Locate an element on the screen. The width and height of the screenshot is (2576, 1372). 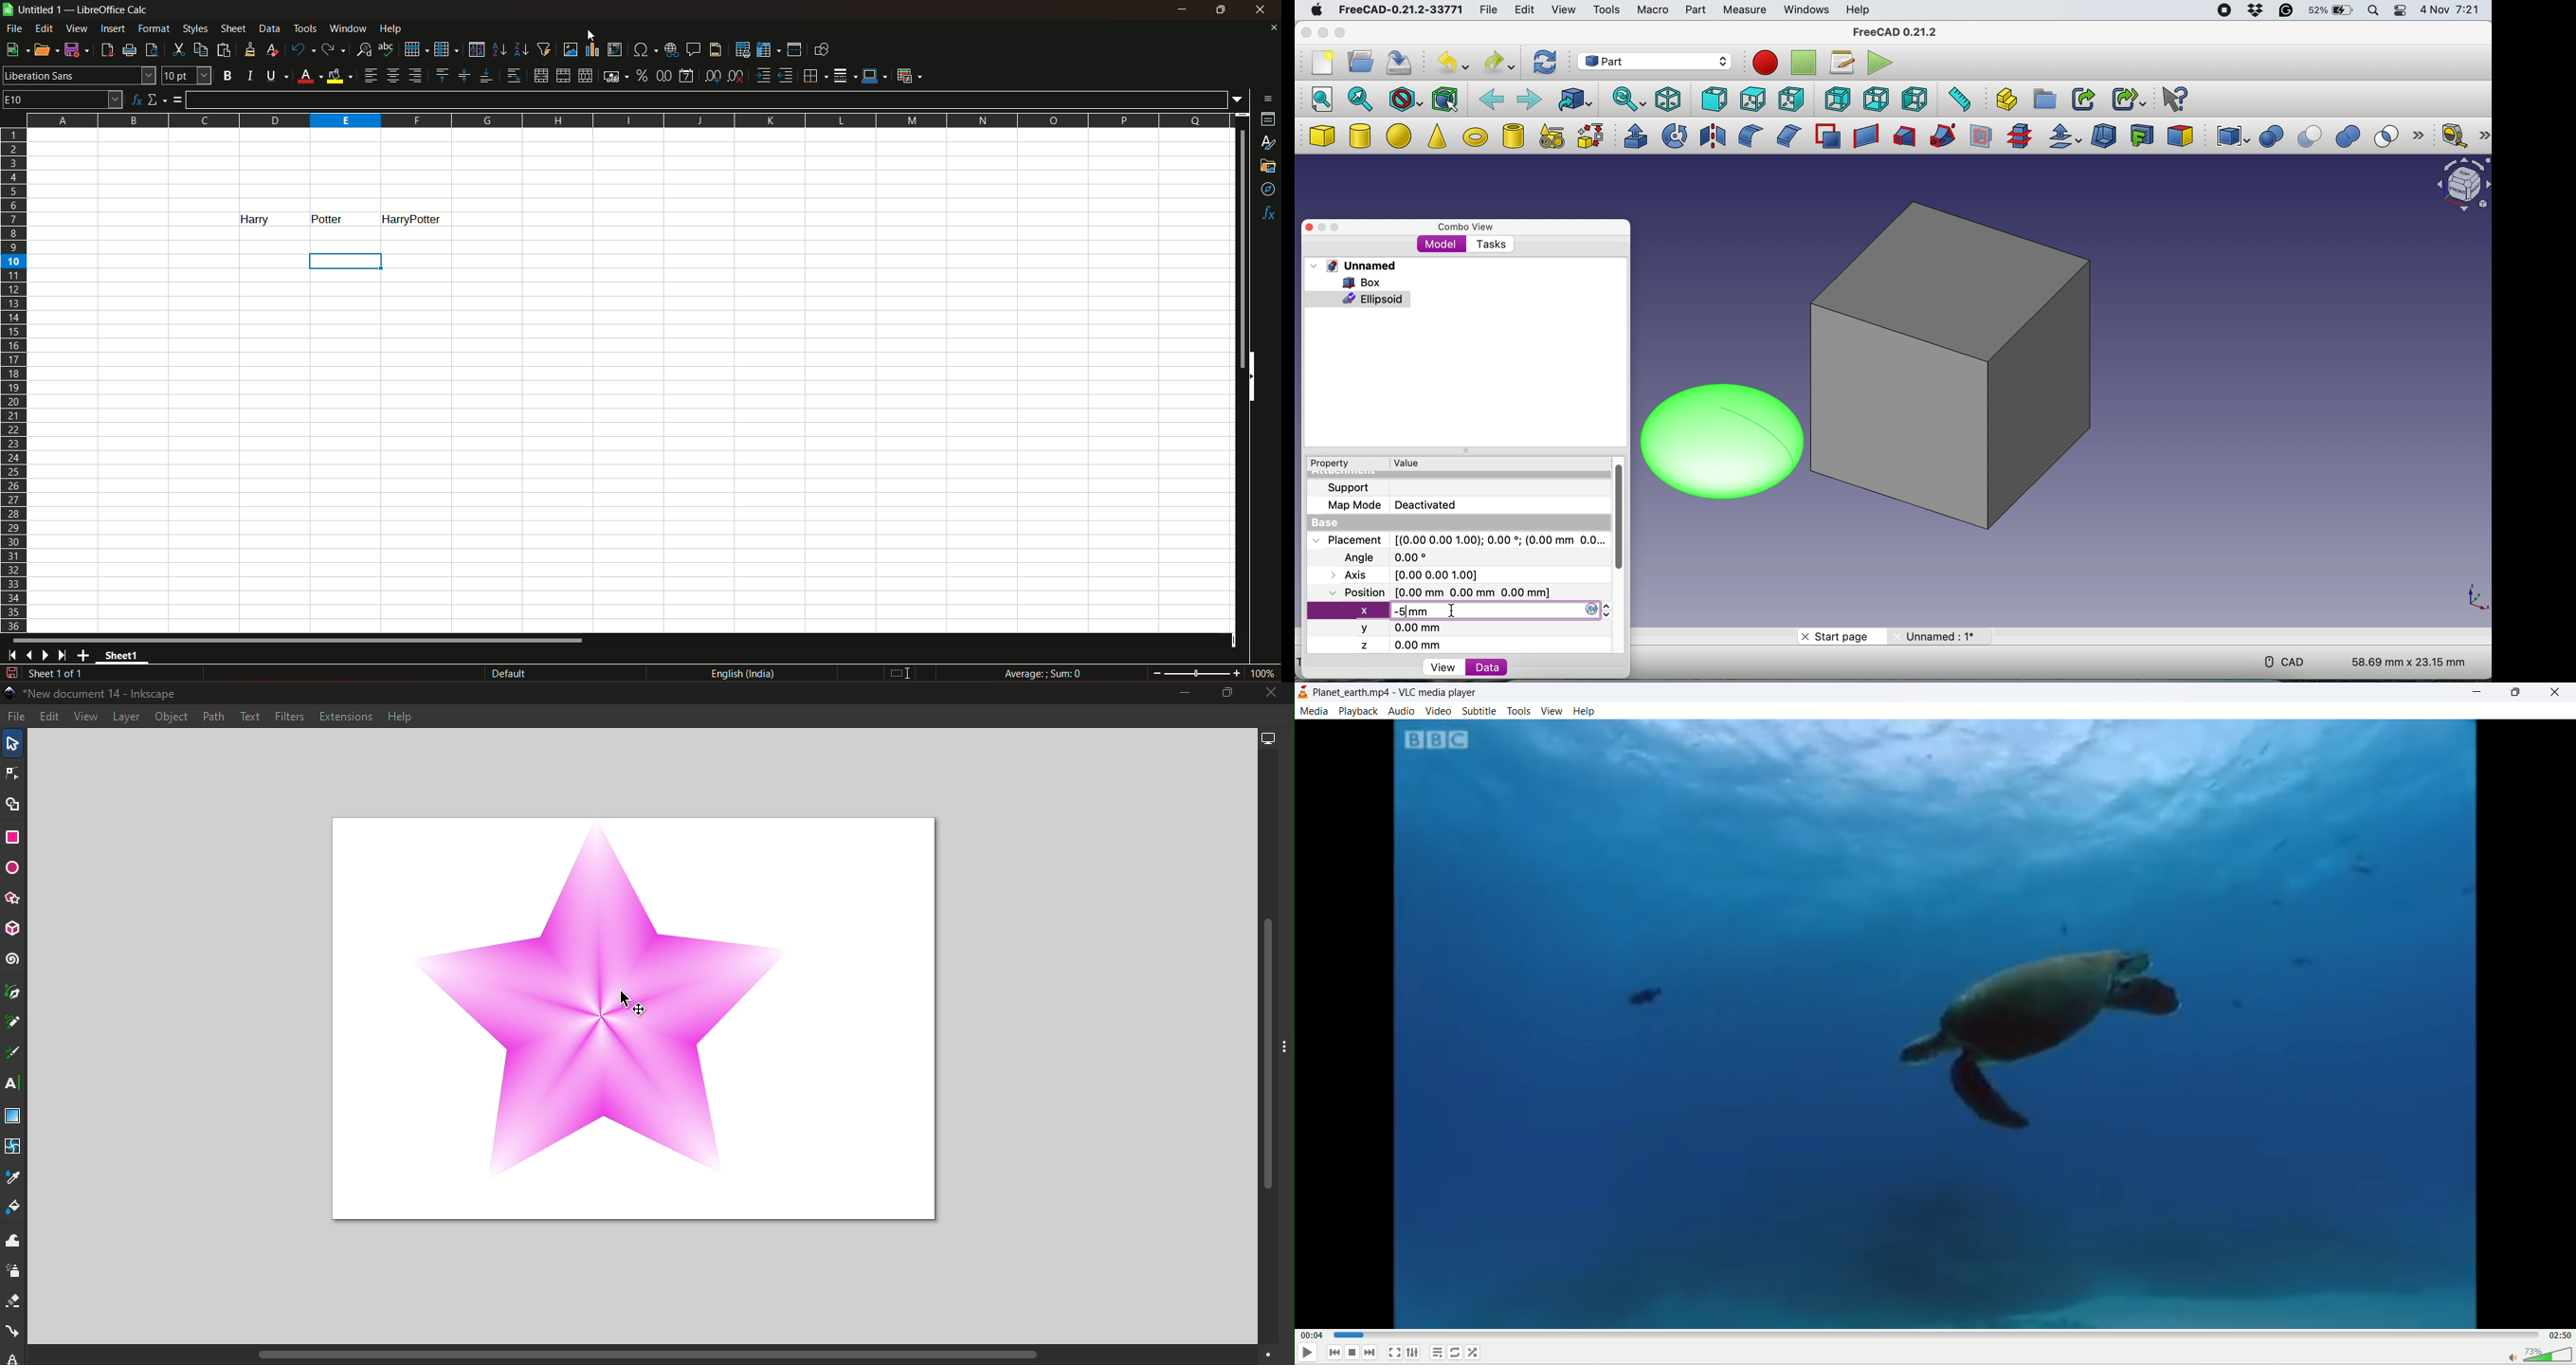
logo is located at coordinates (1303, 691).